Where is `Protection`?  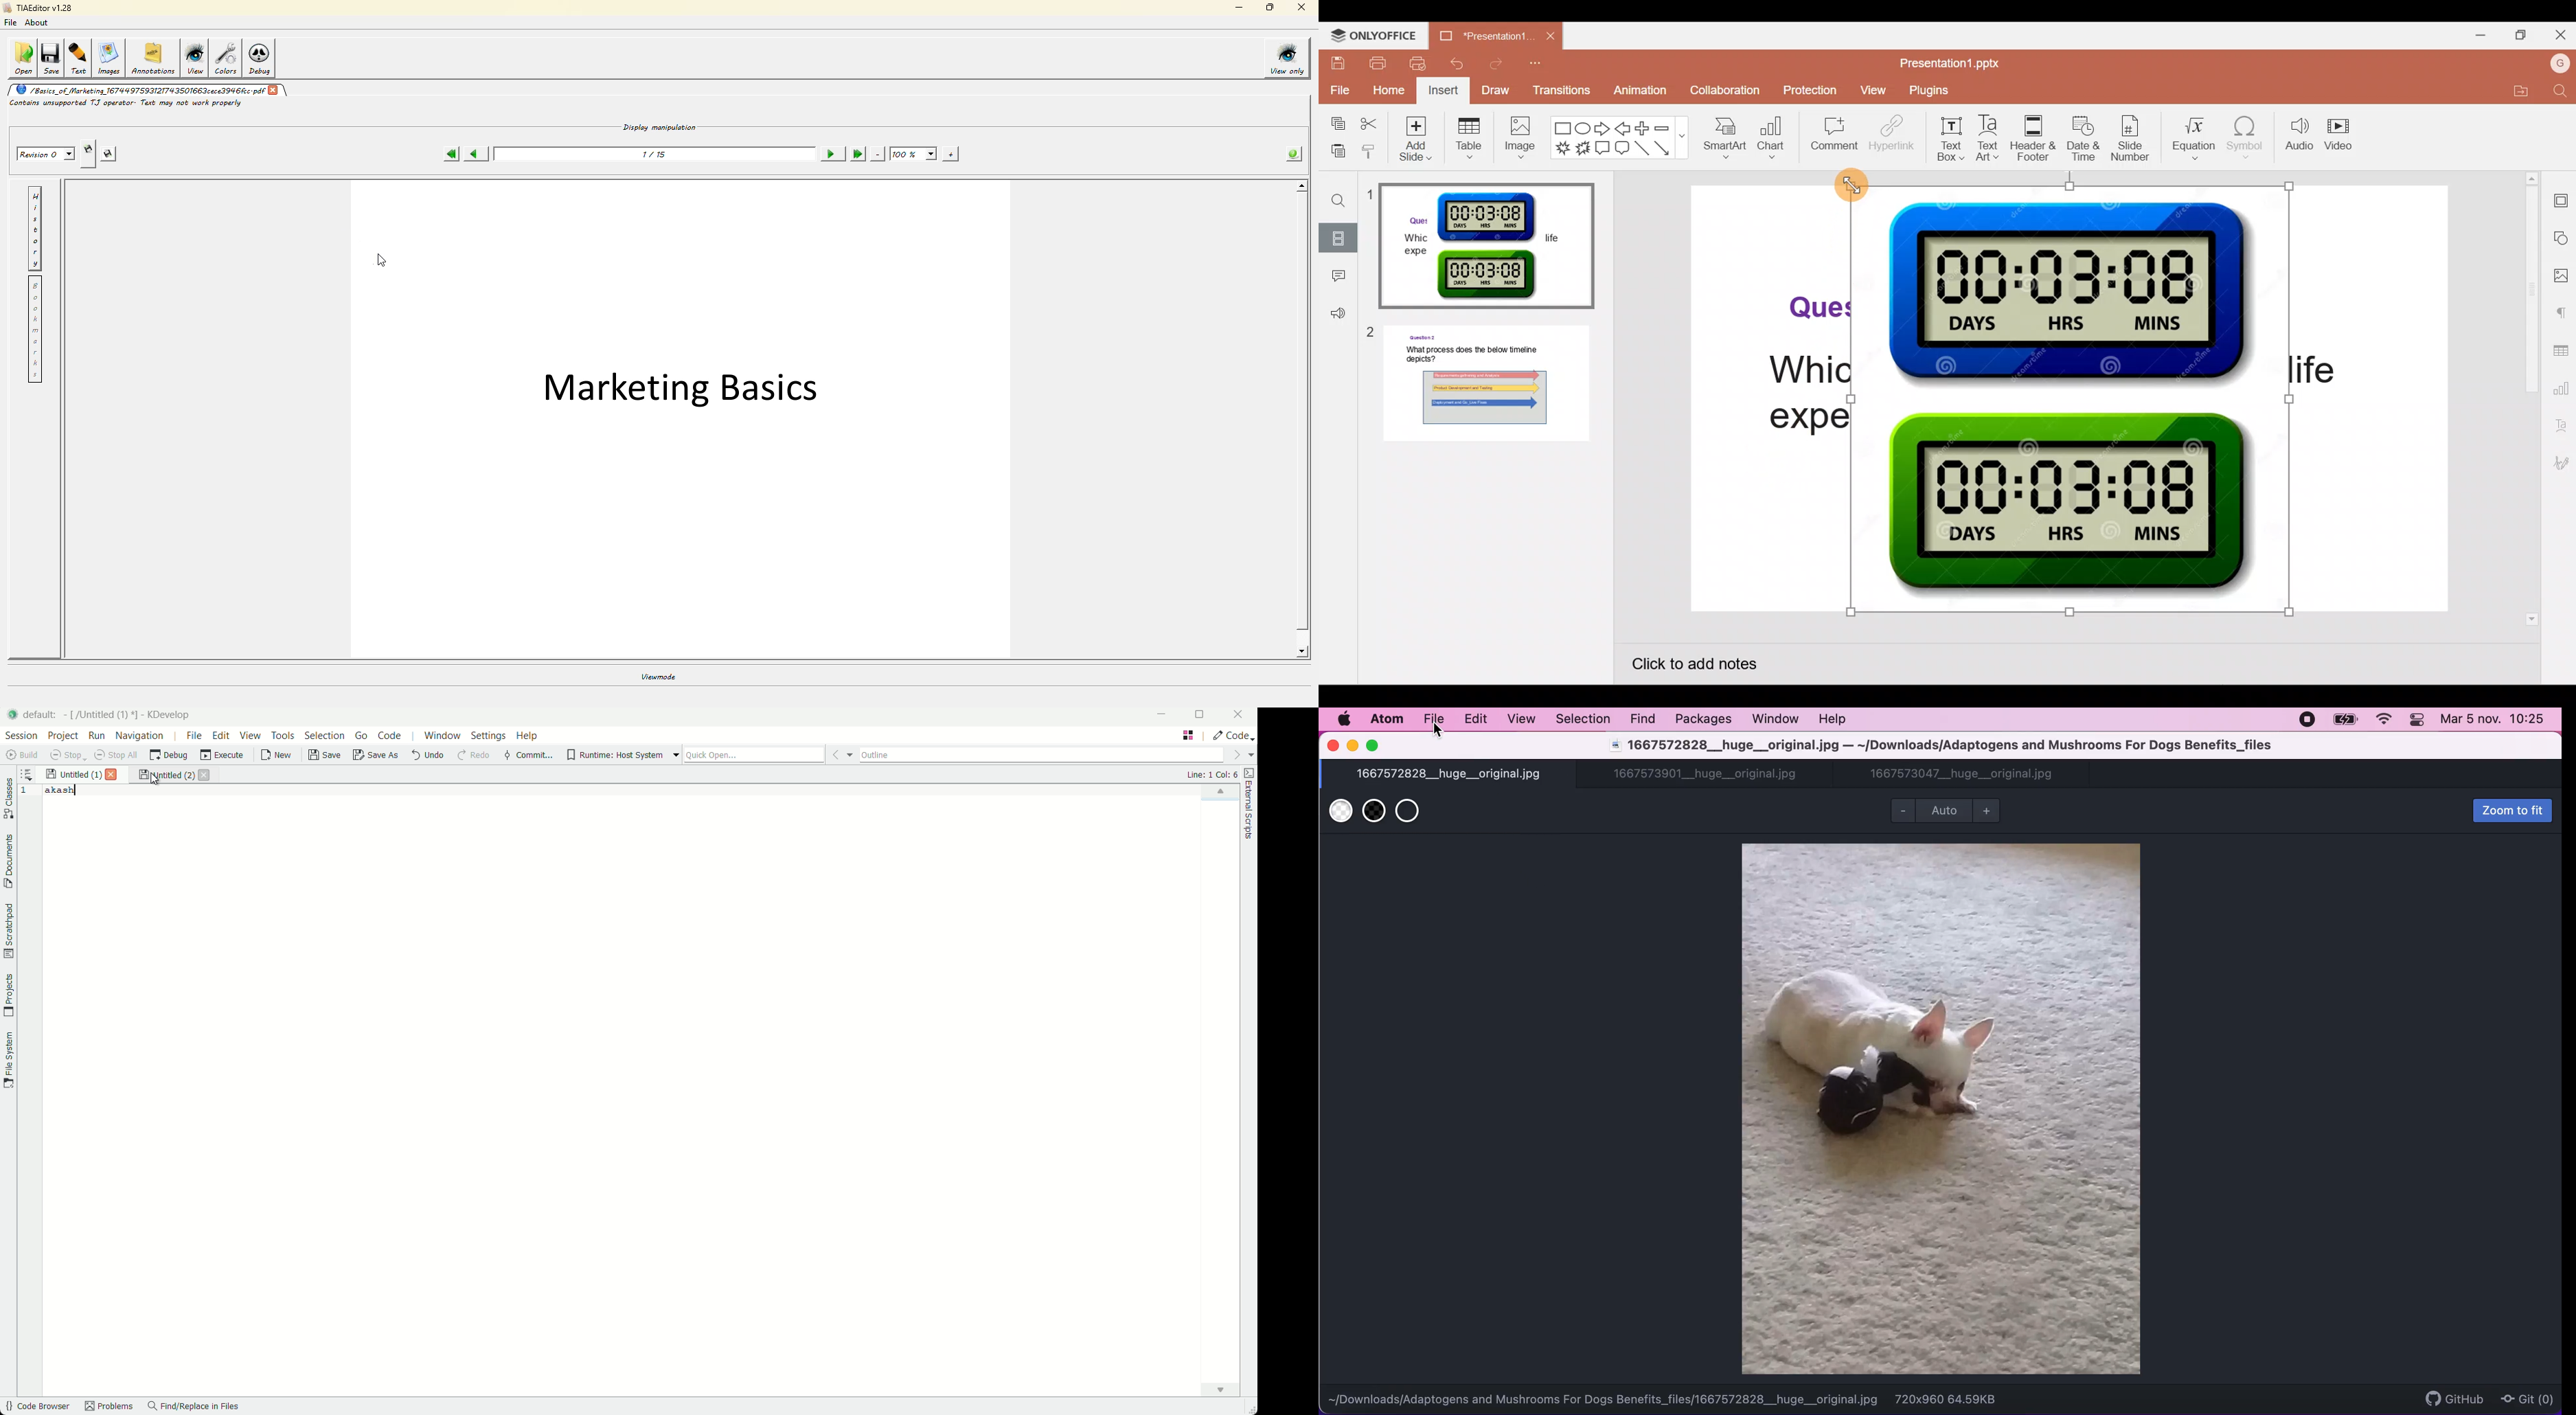 Protection is located at coordinates (1810, 90).